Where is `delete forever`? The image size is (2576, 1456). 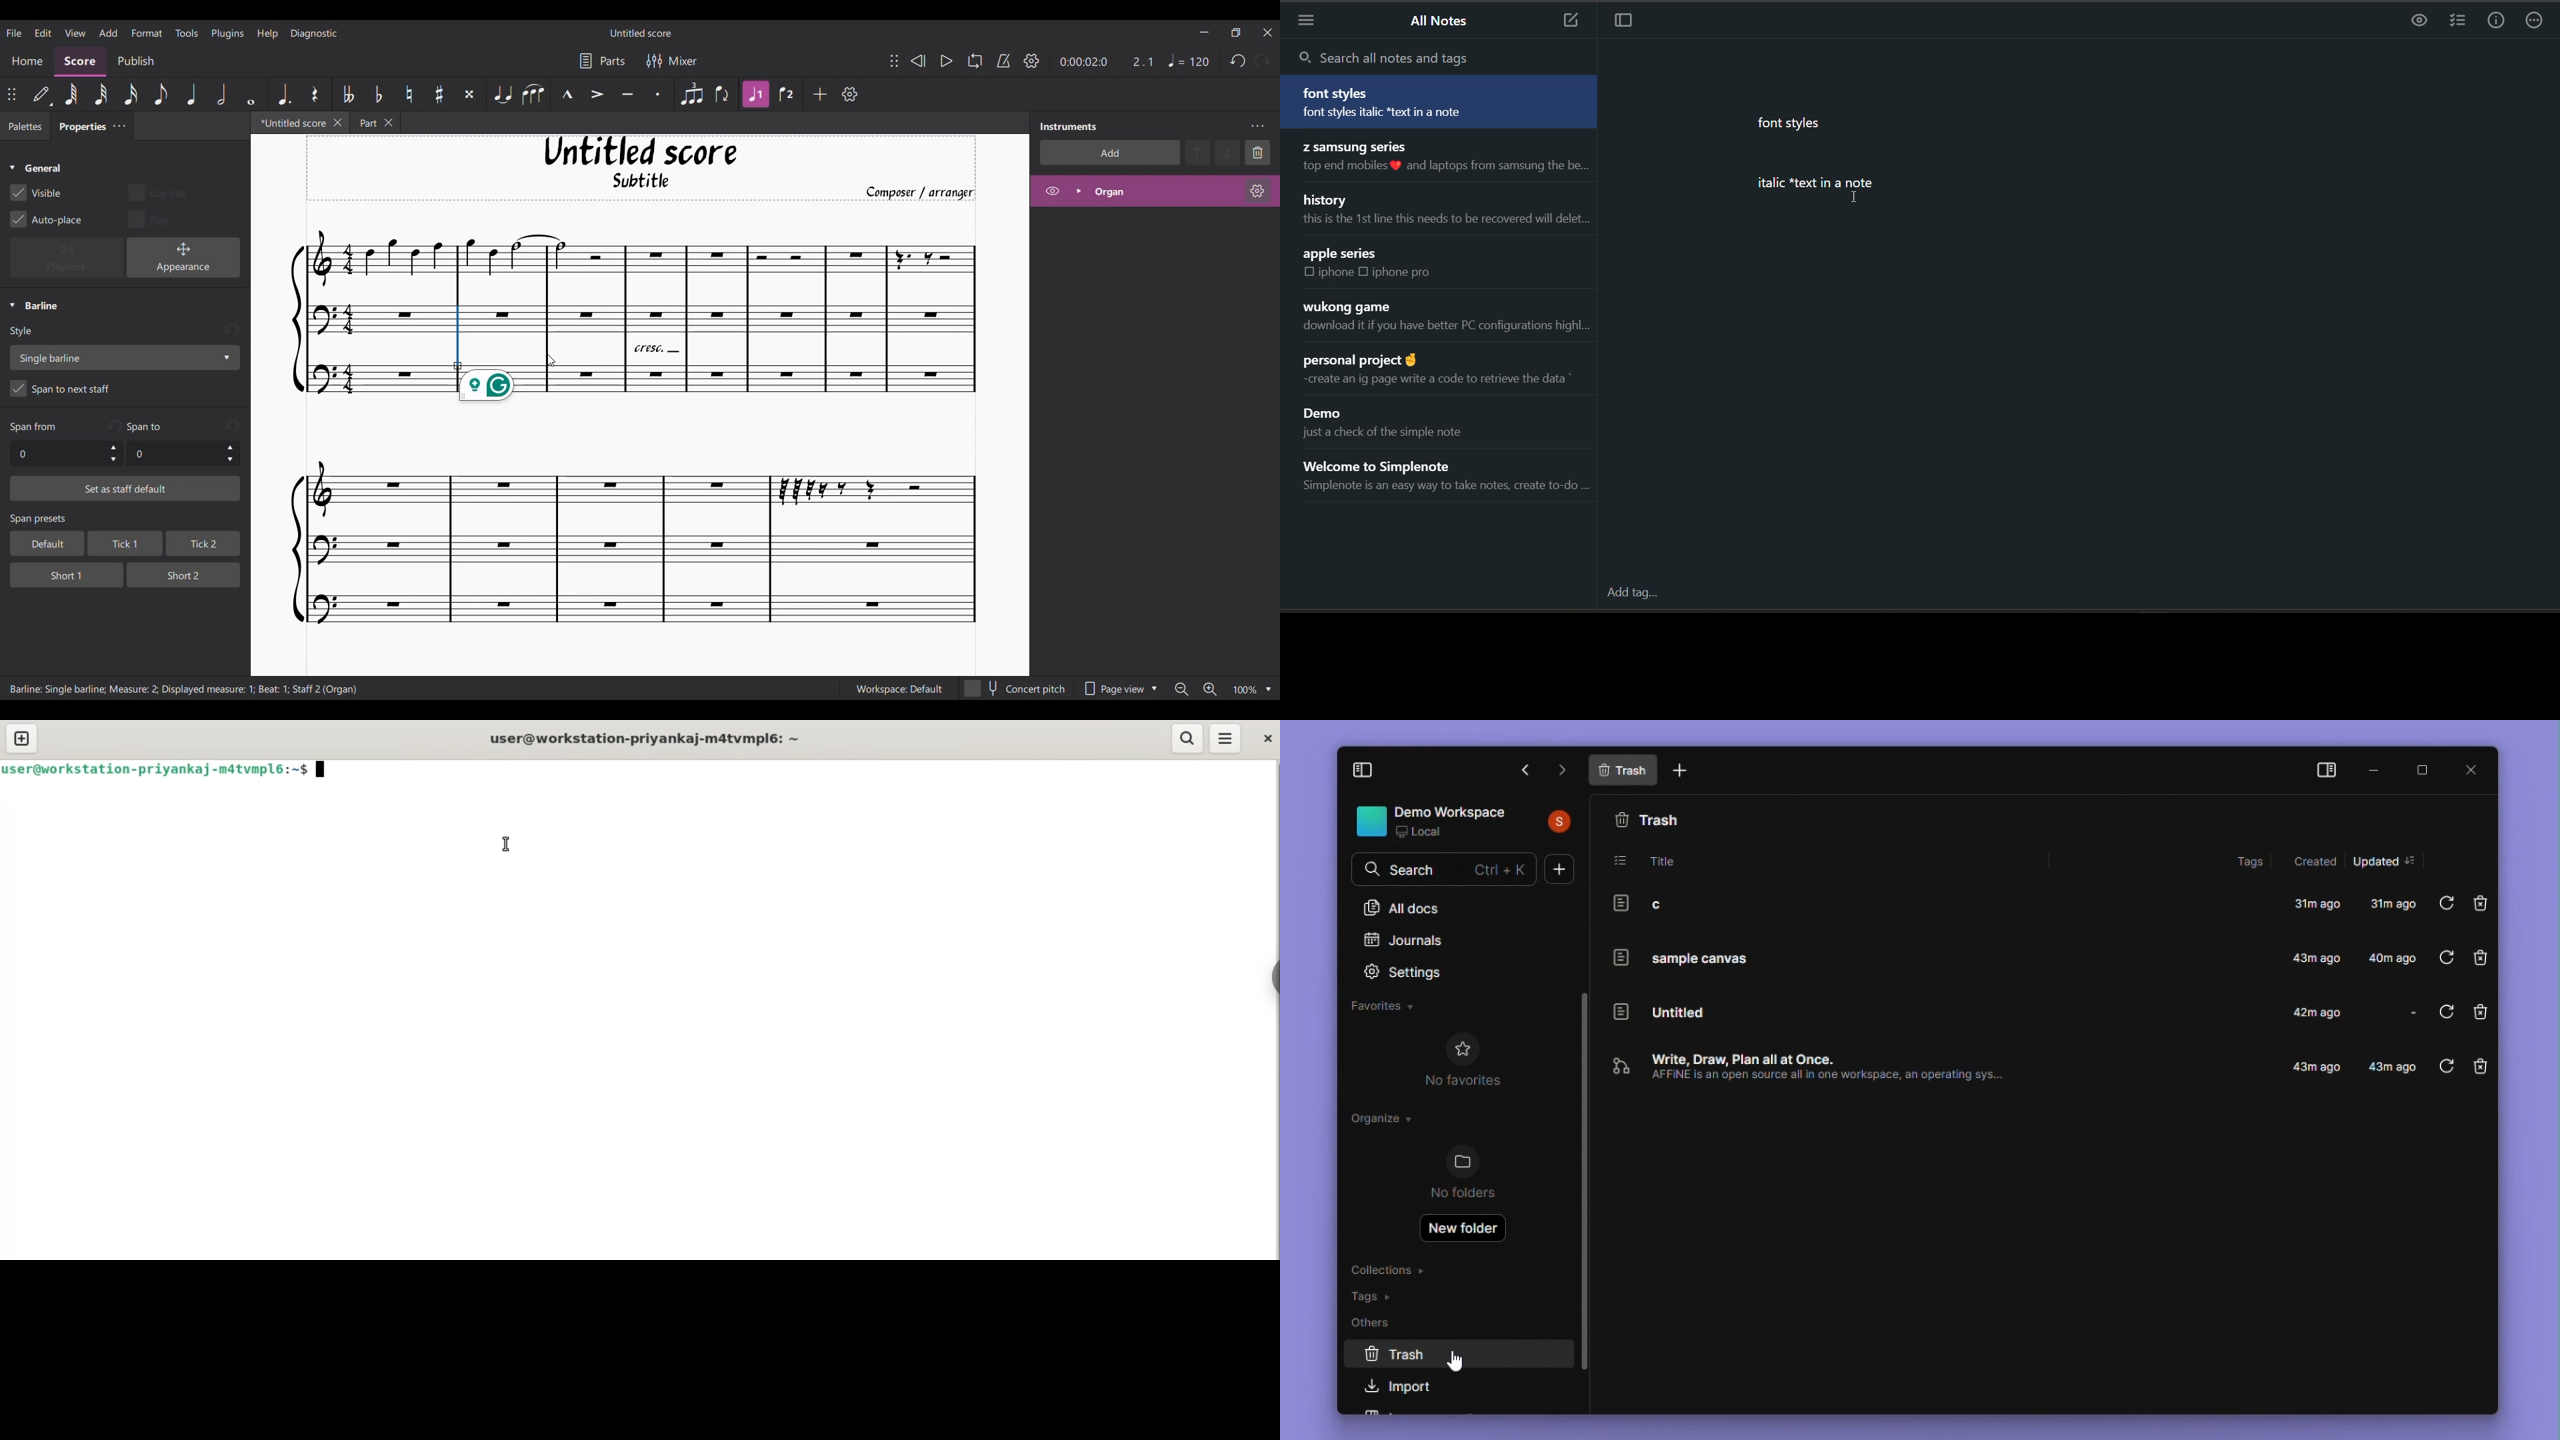 delete forever is located at coordinates (2482, 904).